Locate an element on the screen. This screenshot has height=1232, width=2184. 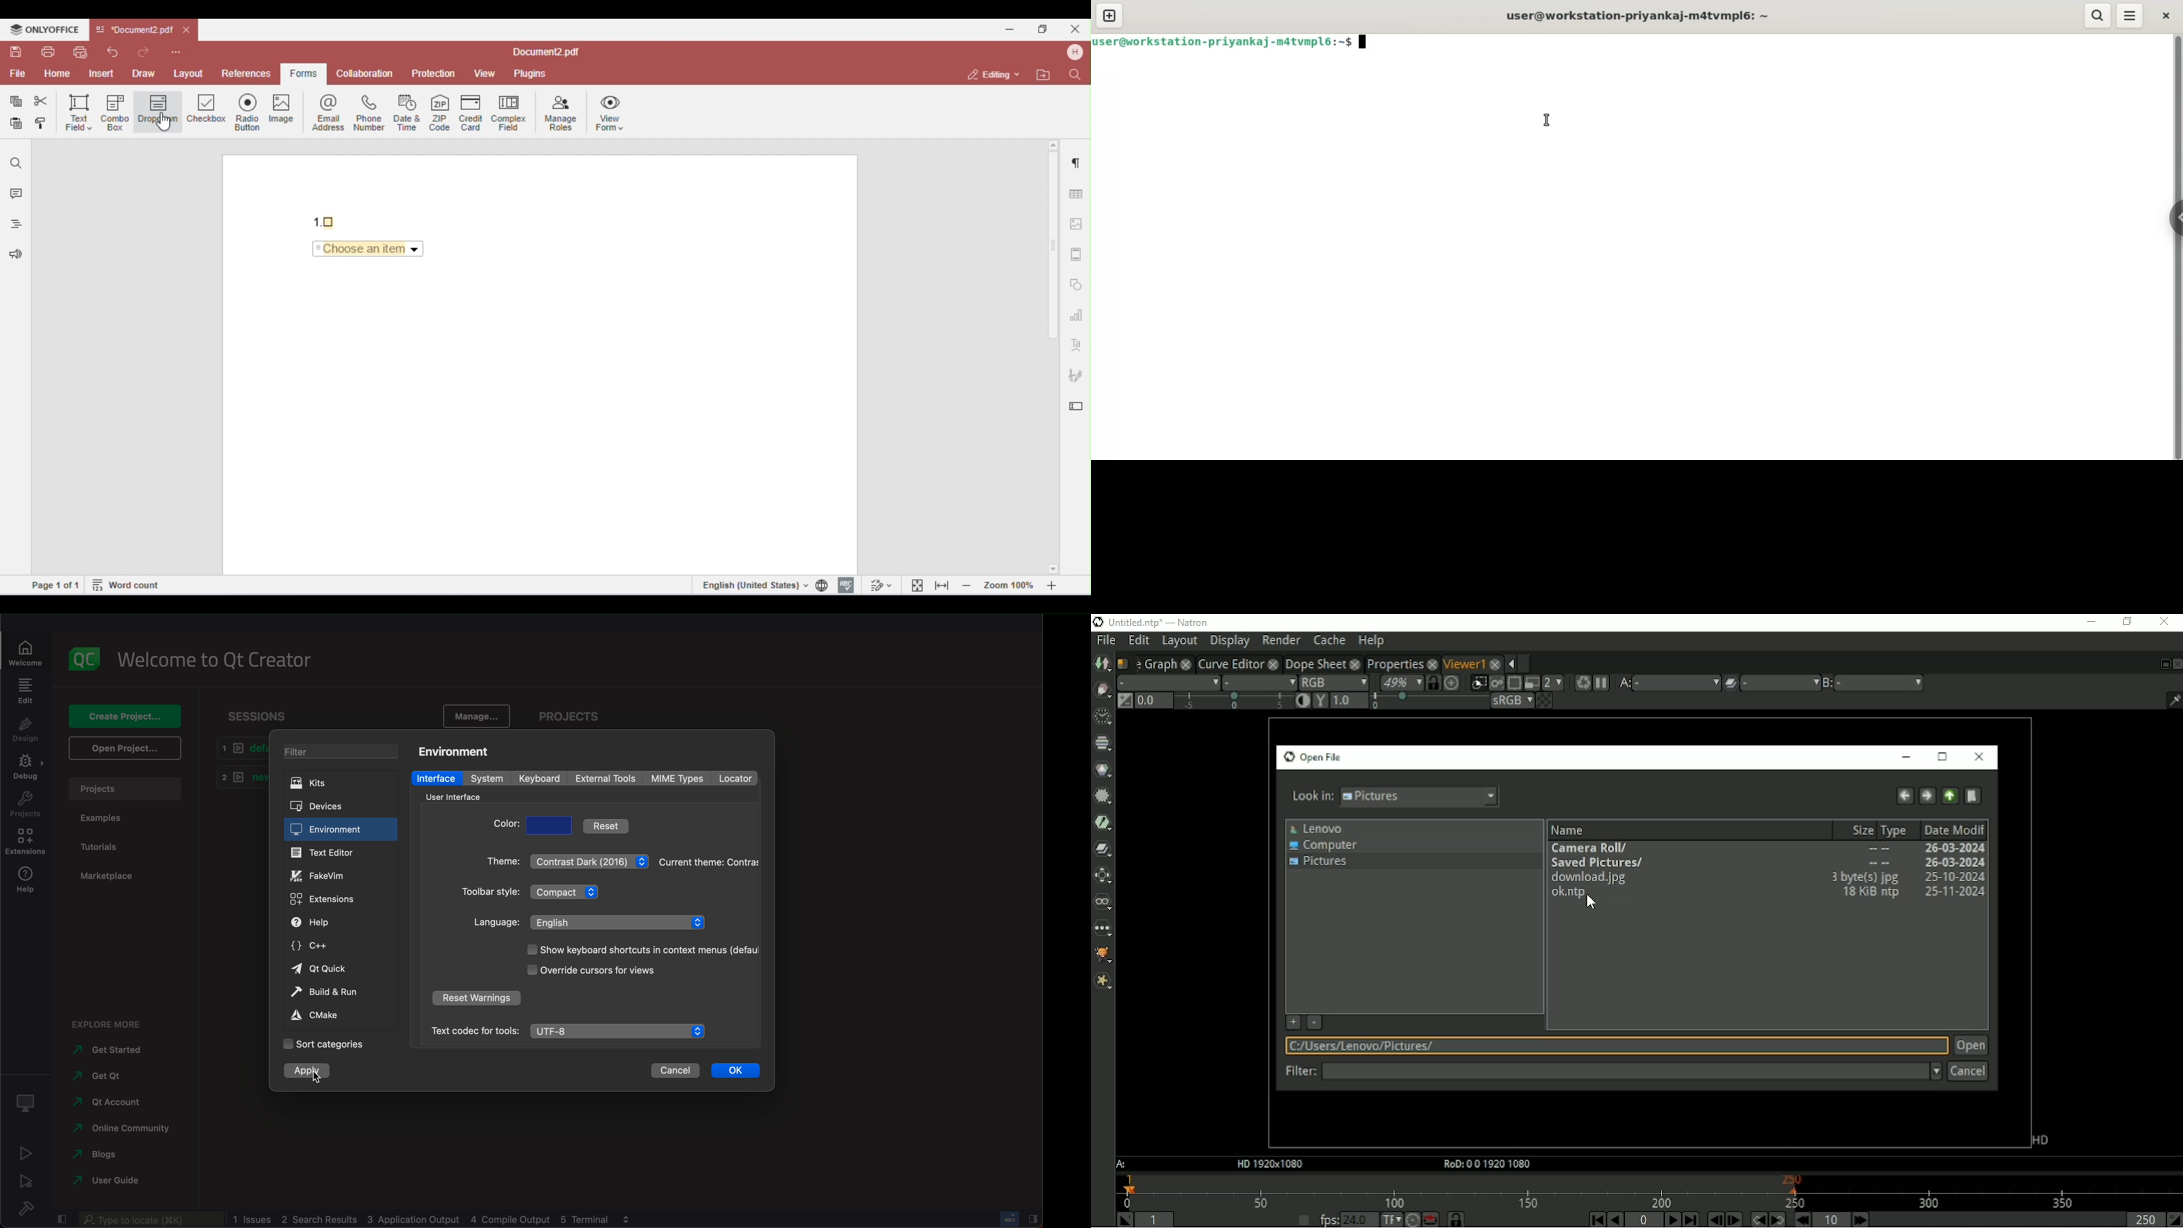
build is located at coordinates (340, 993).